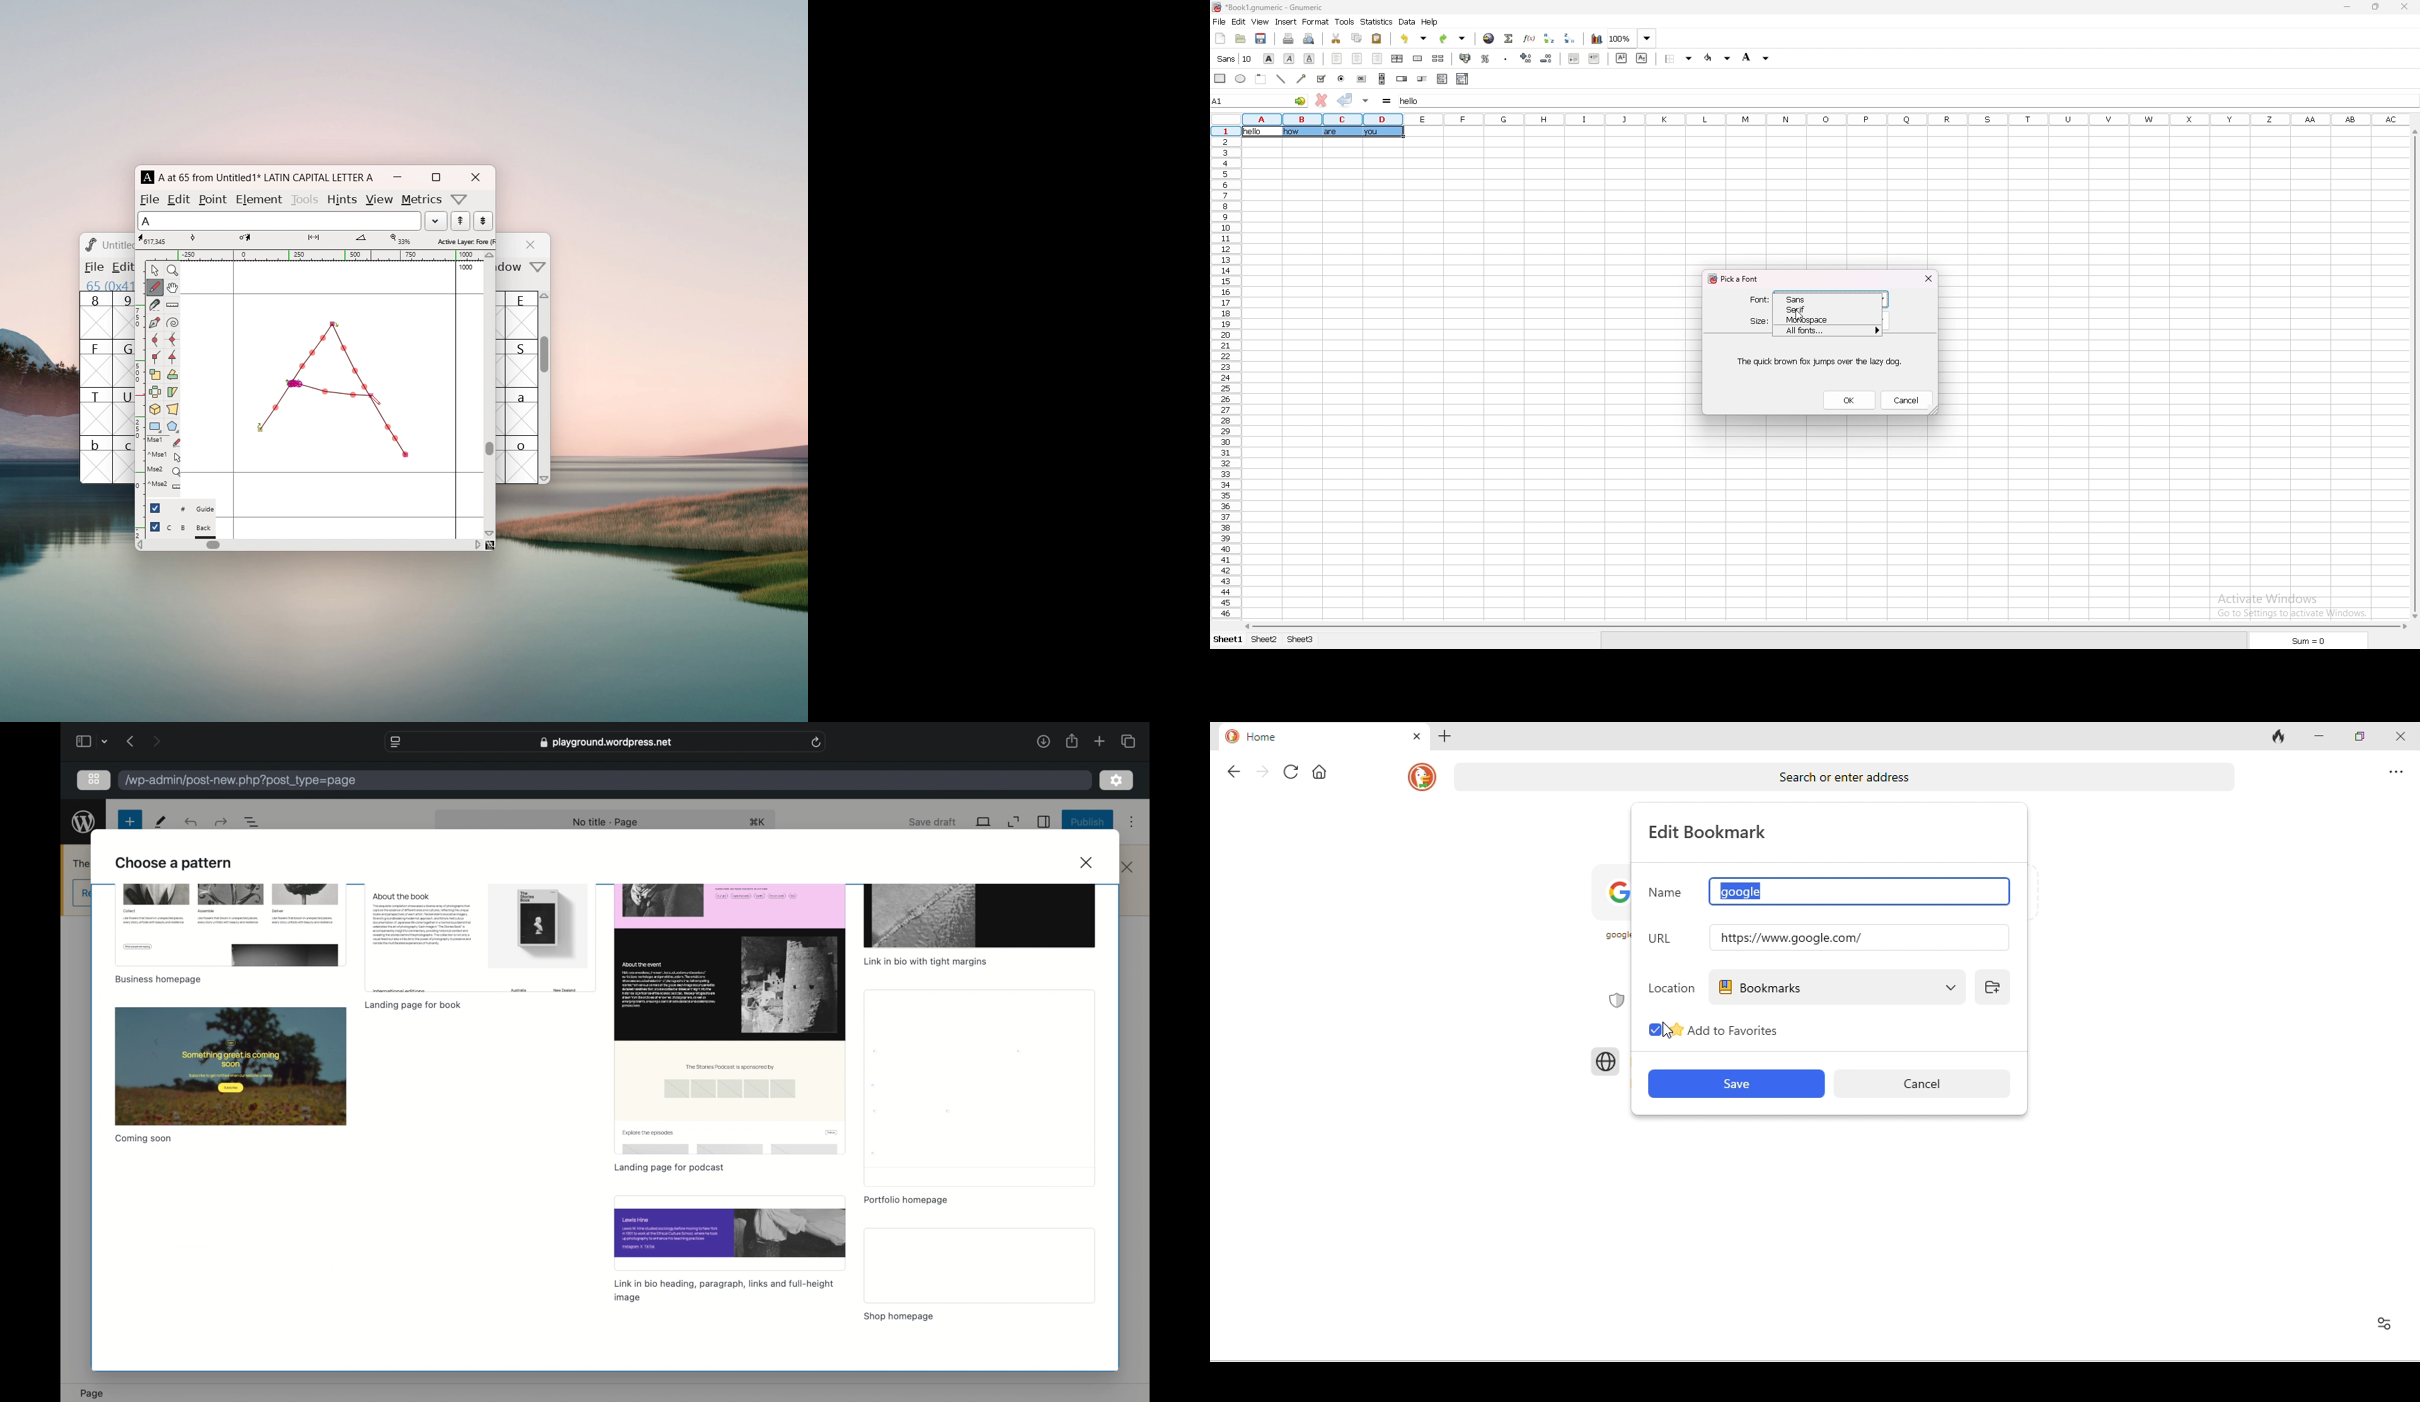  Describe the element at coordinates (1100, 741) in the screenshot. I see `new tab` at that location.